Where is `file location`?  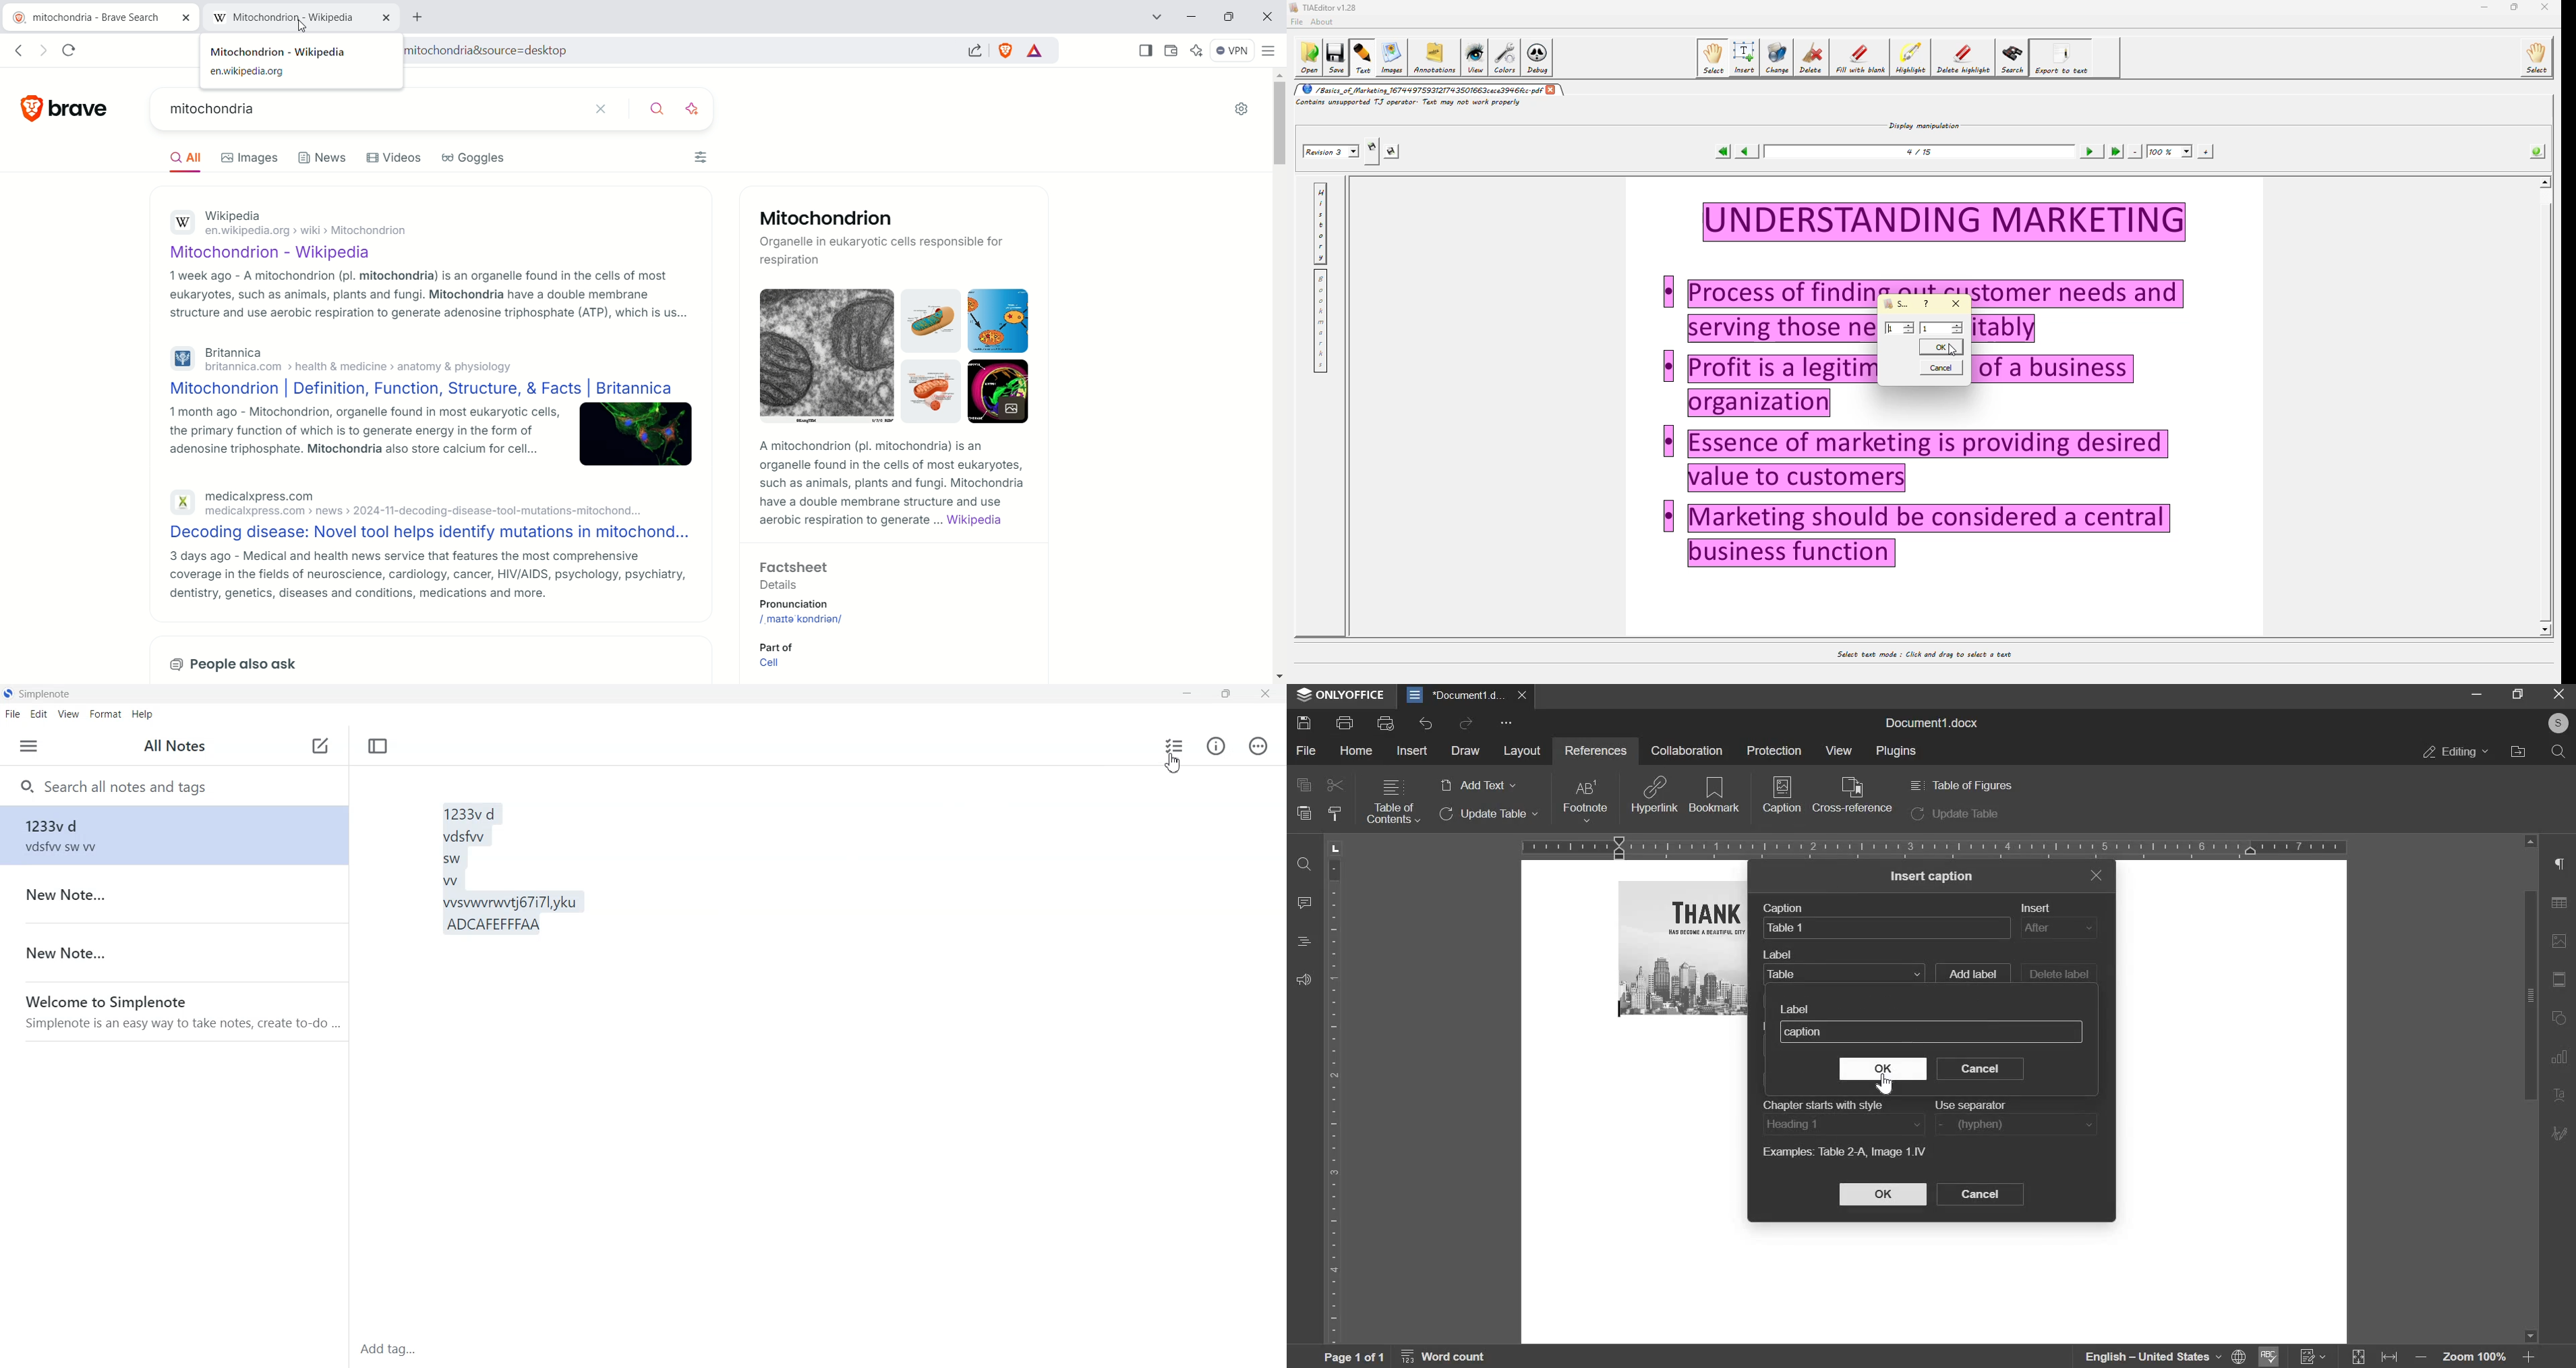 file location is located at coordinates (2517, 751).